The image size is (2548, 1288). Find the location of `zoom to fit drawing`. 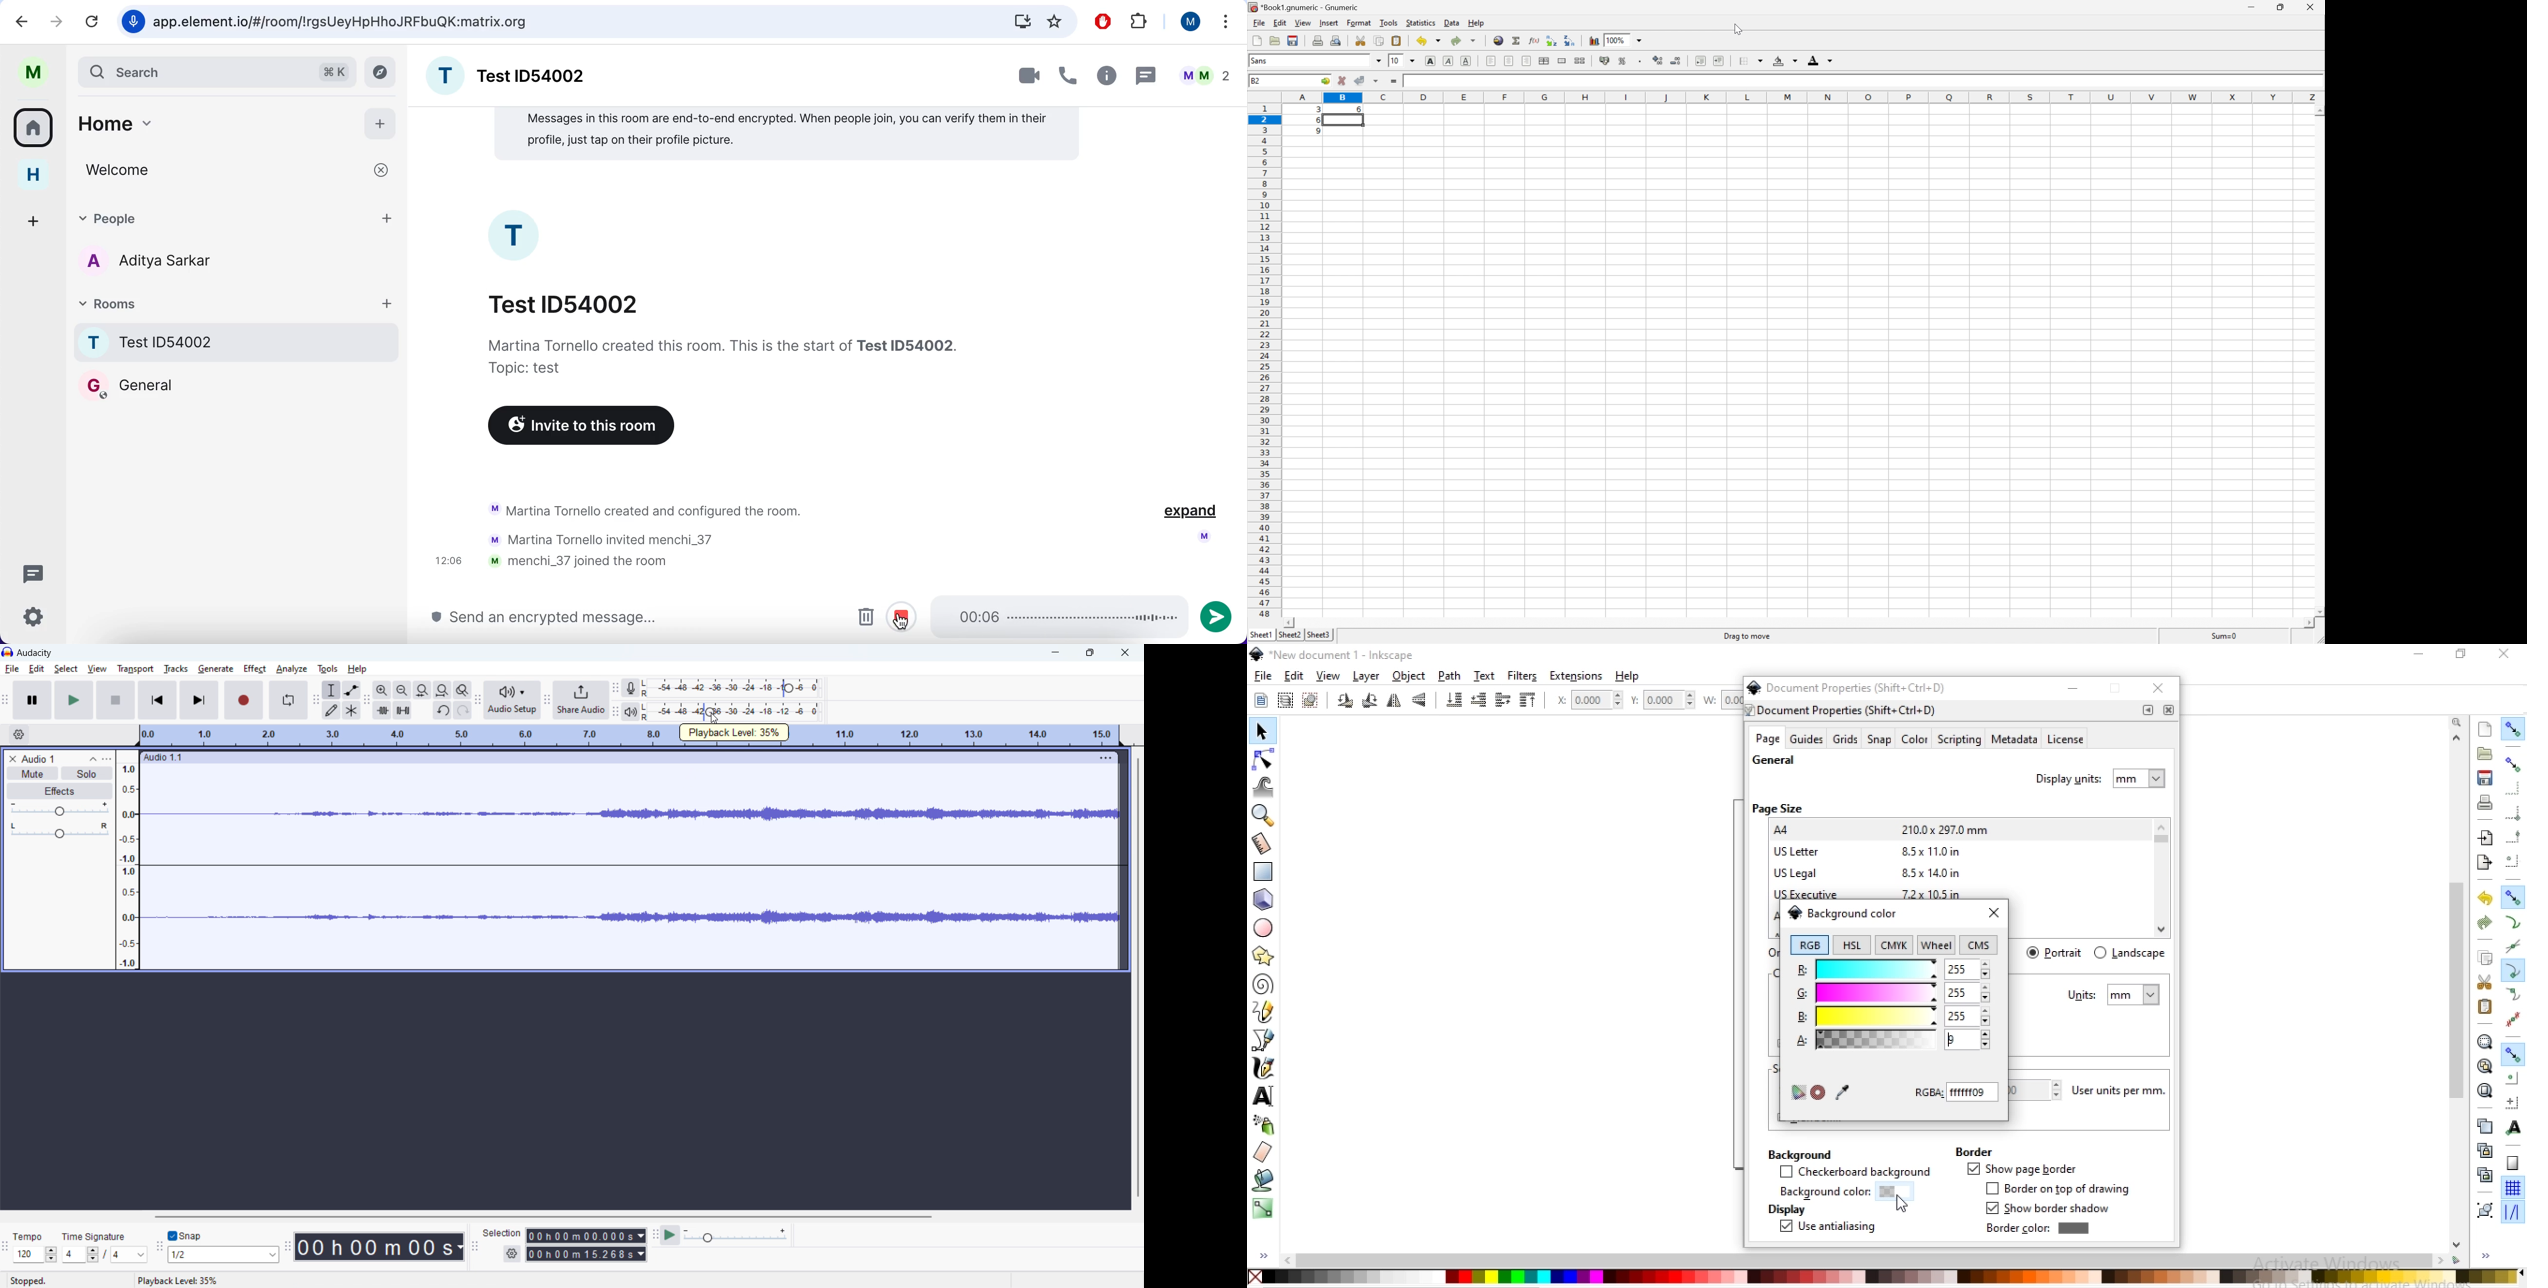

zoom to fit drawing is located at coordinates (2484, 1067).